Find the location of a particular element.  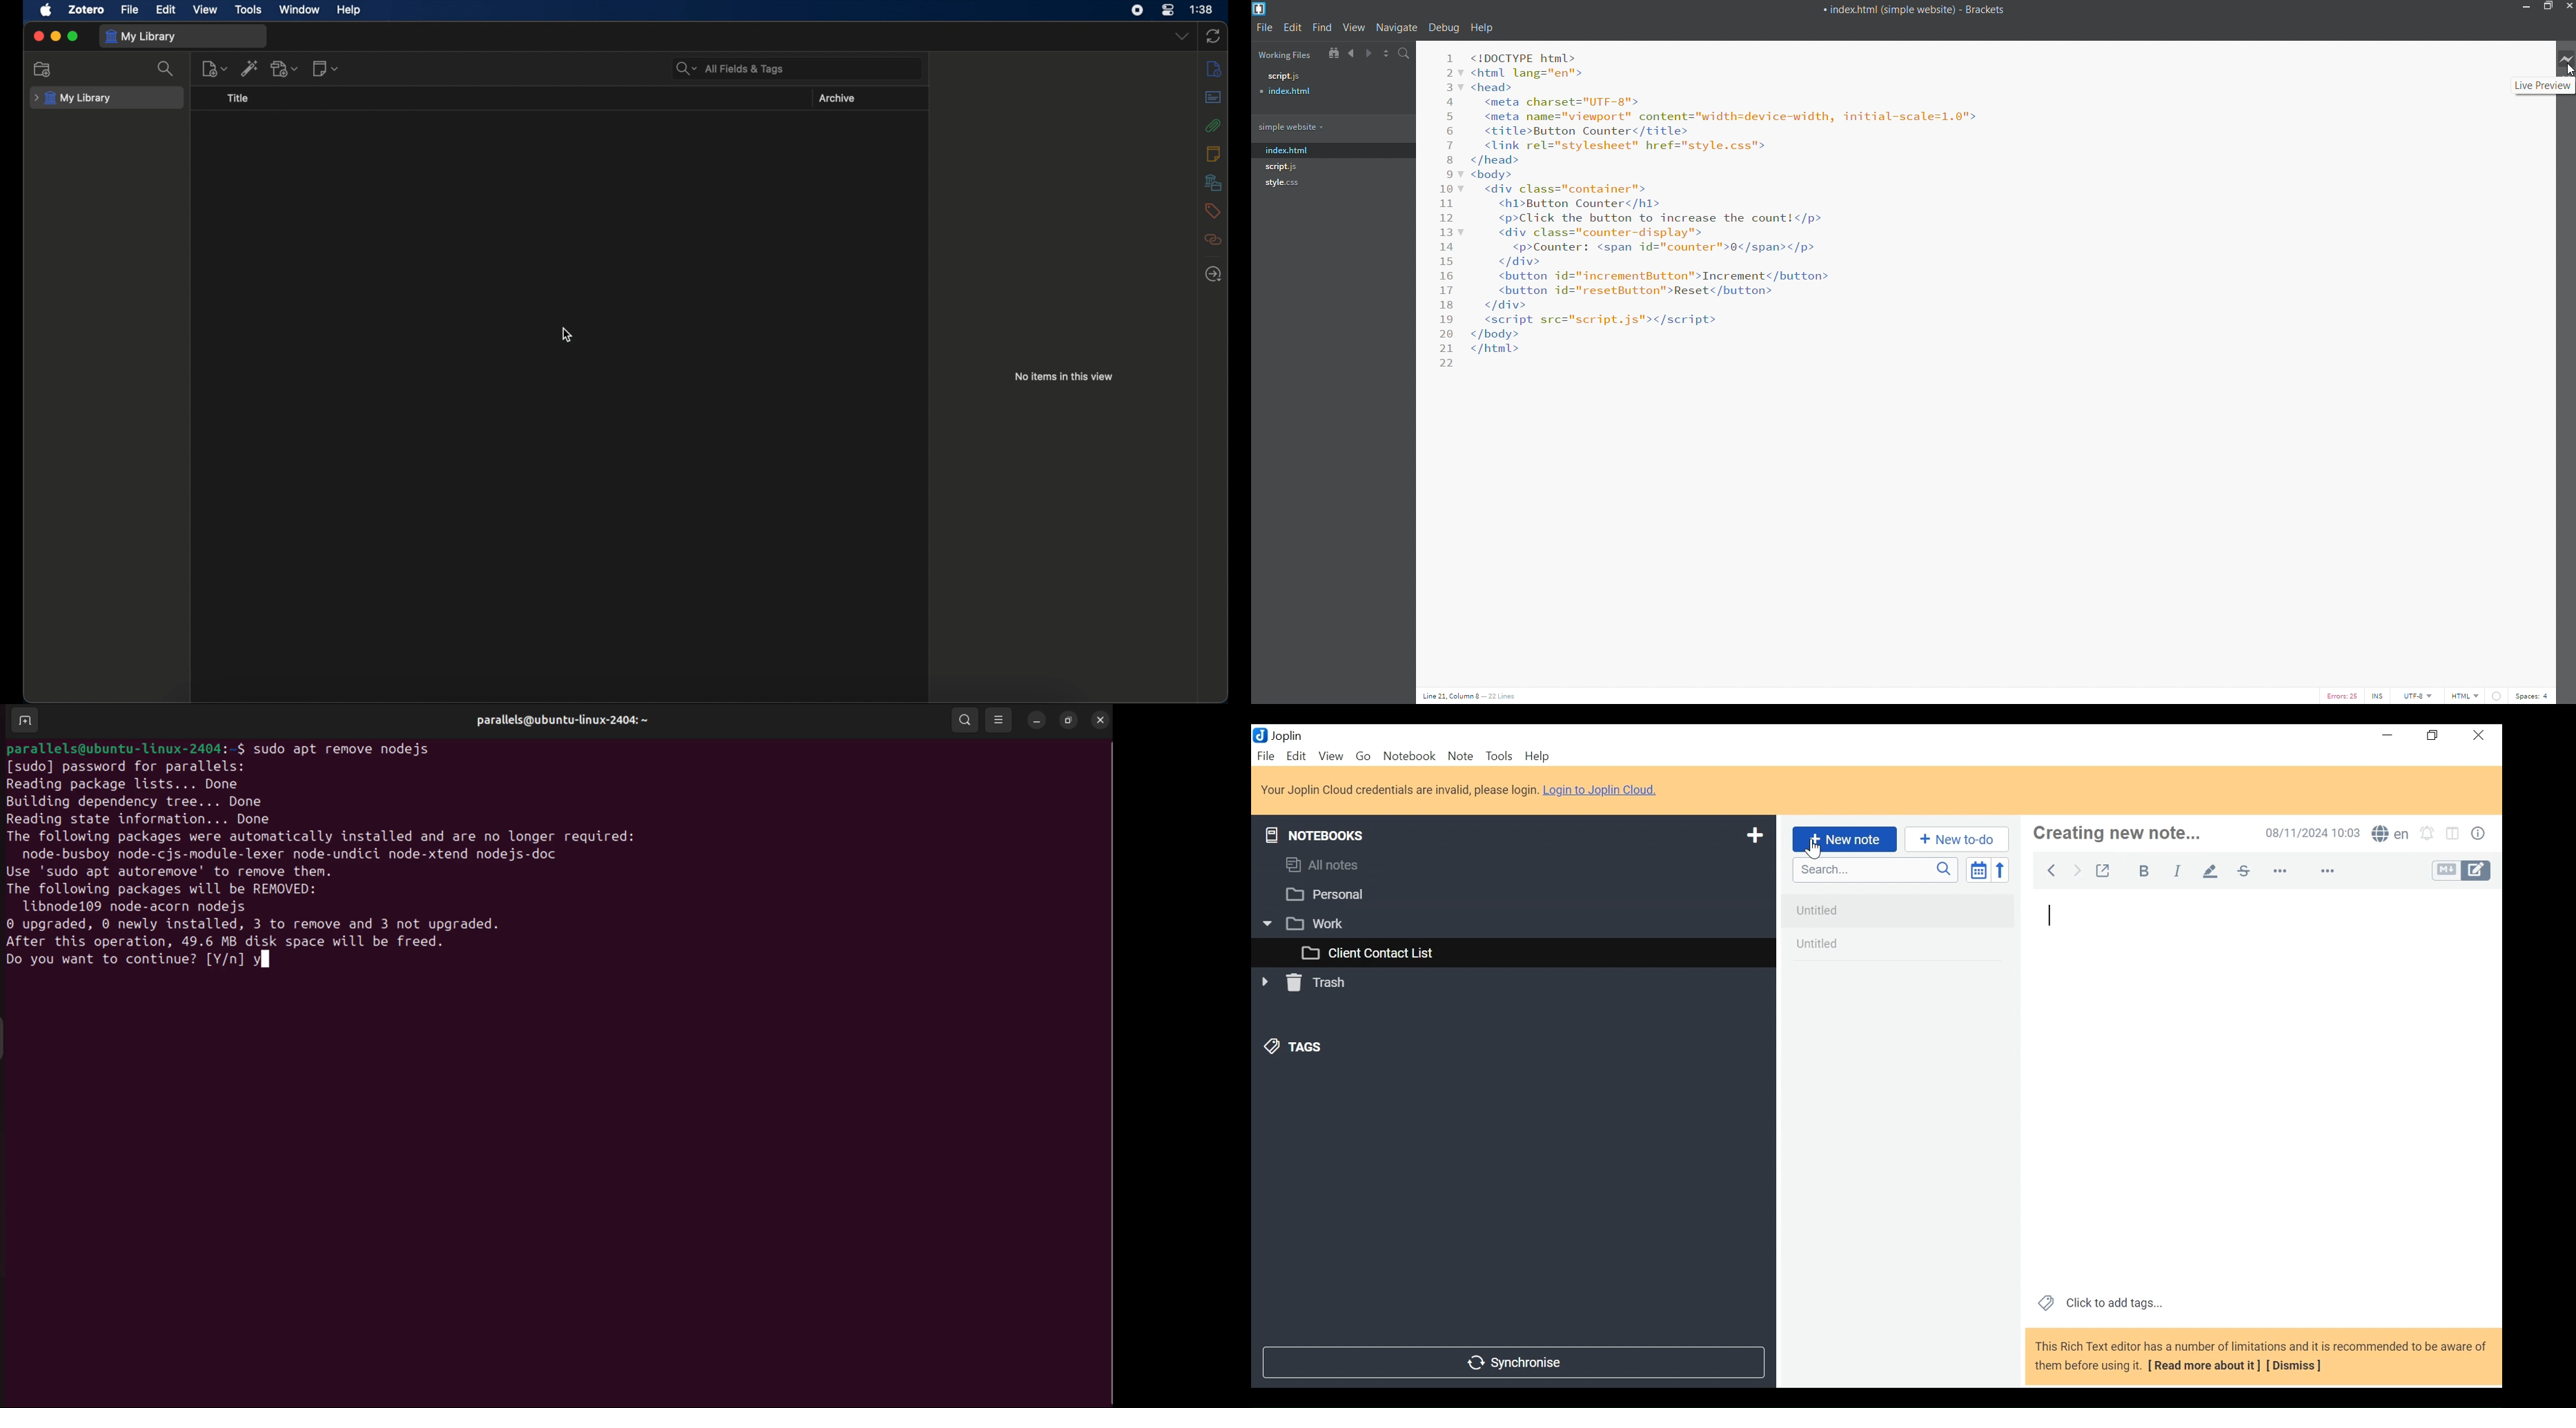

Tools is located at coordinates (1498, 756).